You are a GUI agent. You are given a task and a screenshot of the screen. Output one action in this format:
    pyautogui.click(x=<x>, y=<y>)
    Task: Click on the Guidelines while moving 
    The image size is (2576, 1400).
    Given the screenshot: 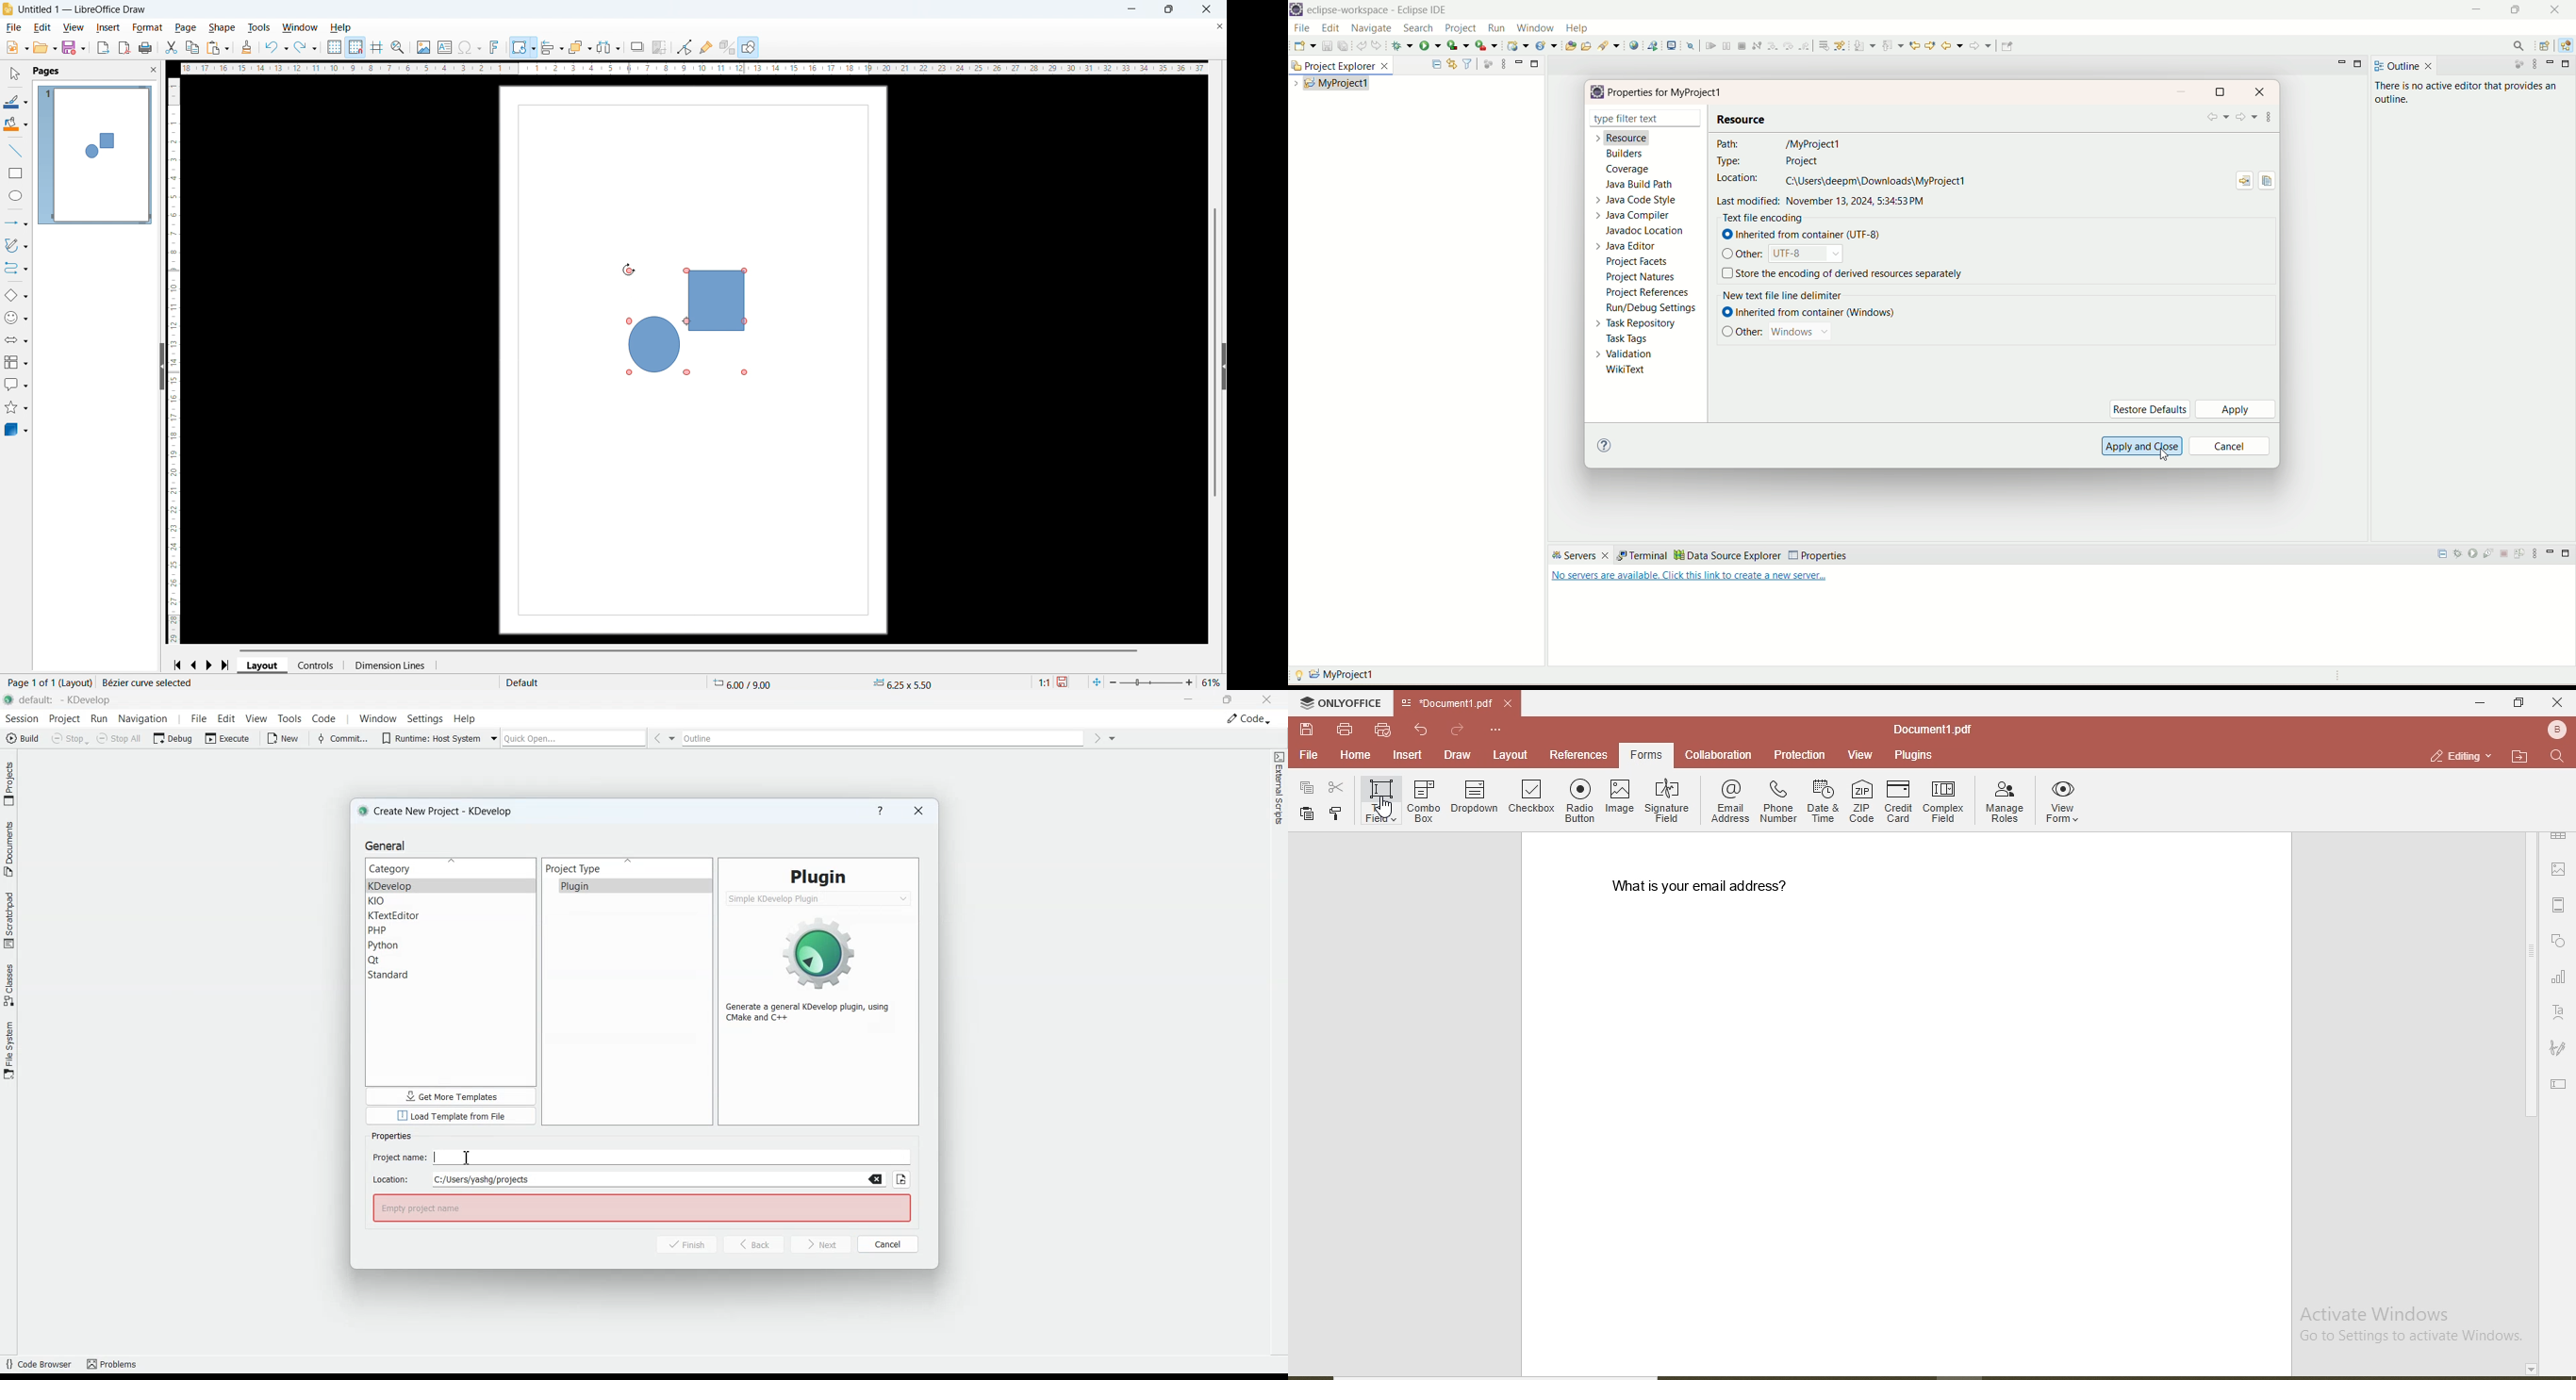 What is the action you would take?
    pyautogui.click(x=378, y=47)
    